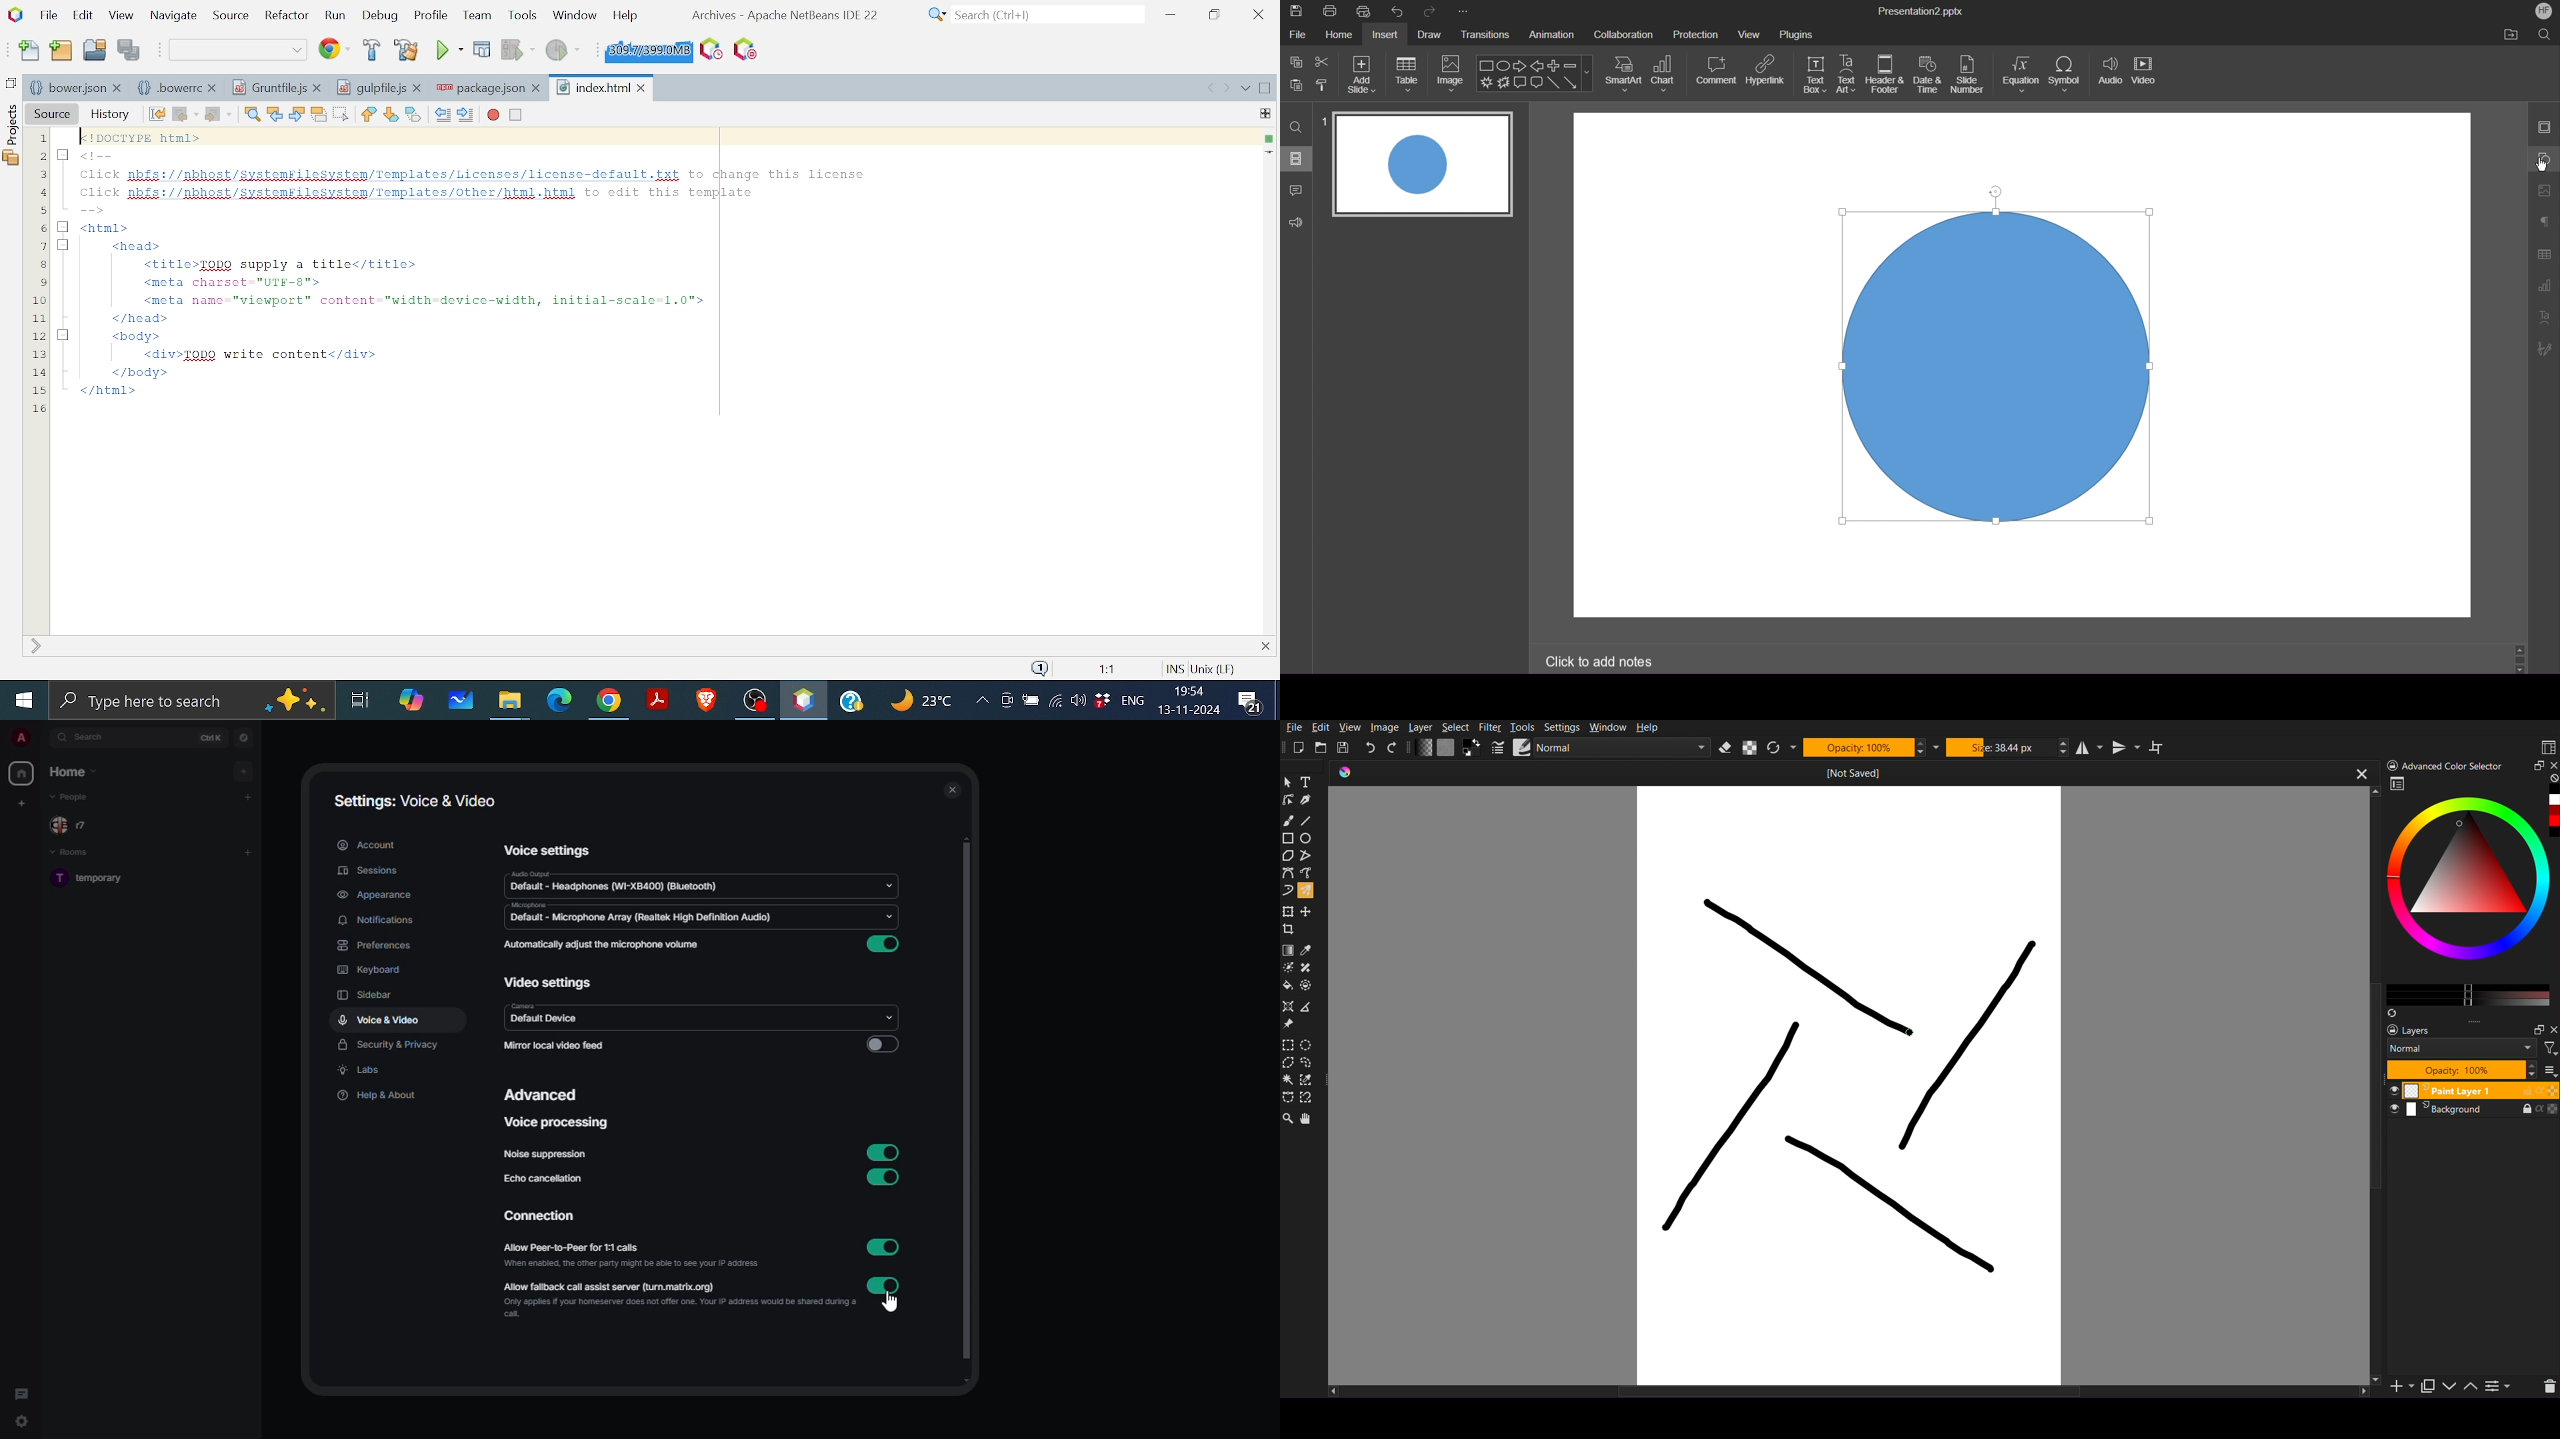  I want to click on workspace, so click(1702, 368).